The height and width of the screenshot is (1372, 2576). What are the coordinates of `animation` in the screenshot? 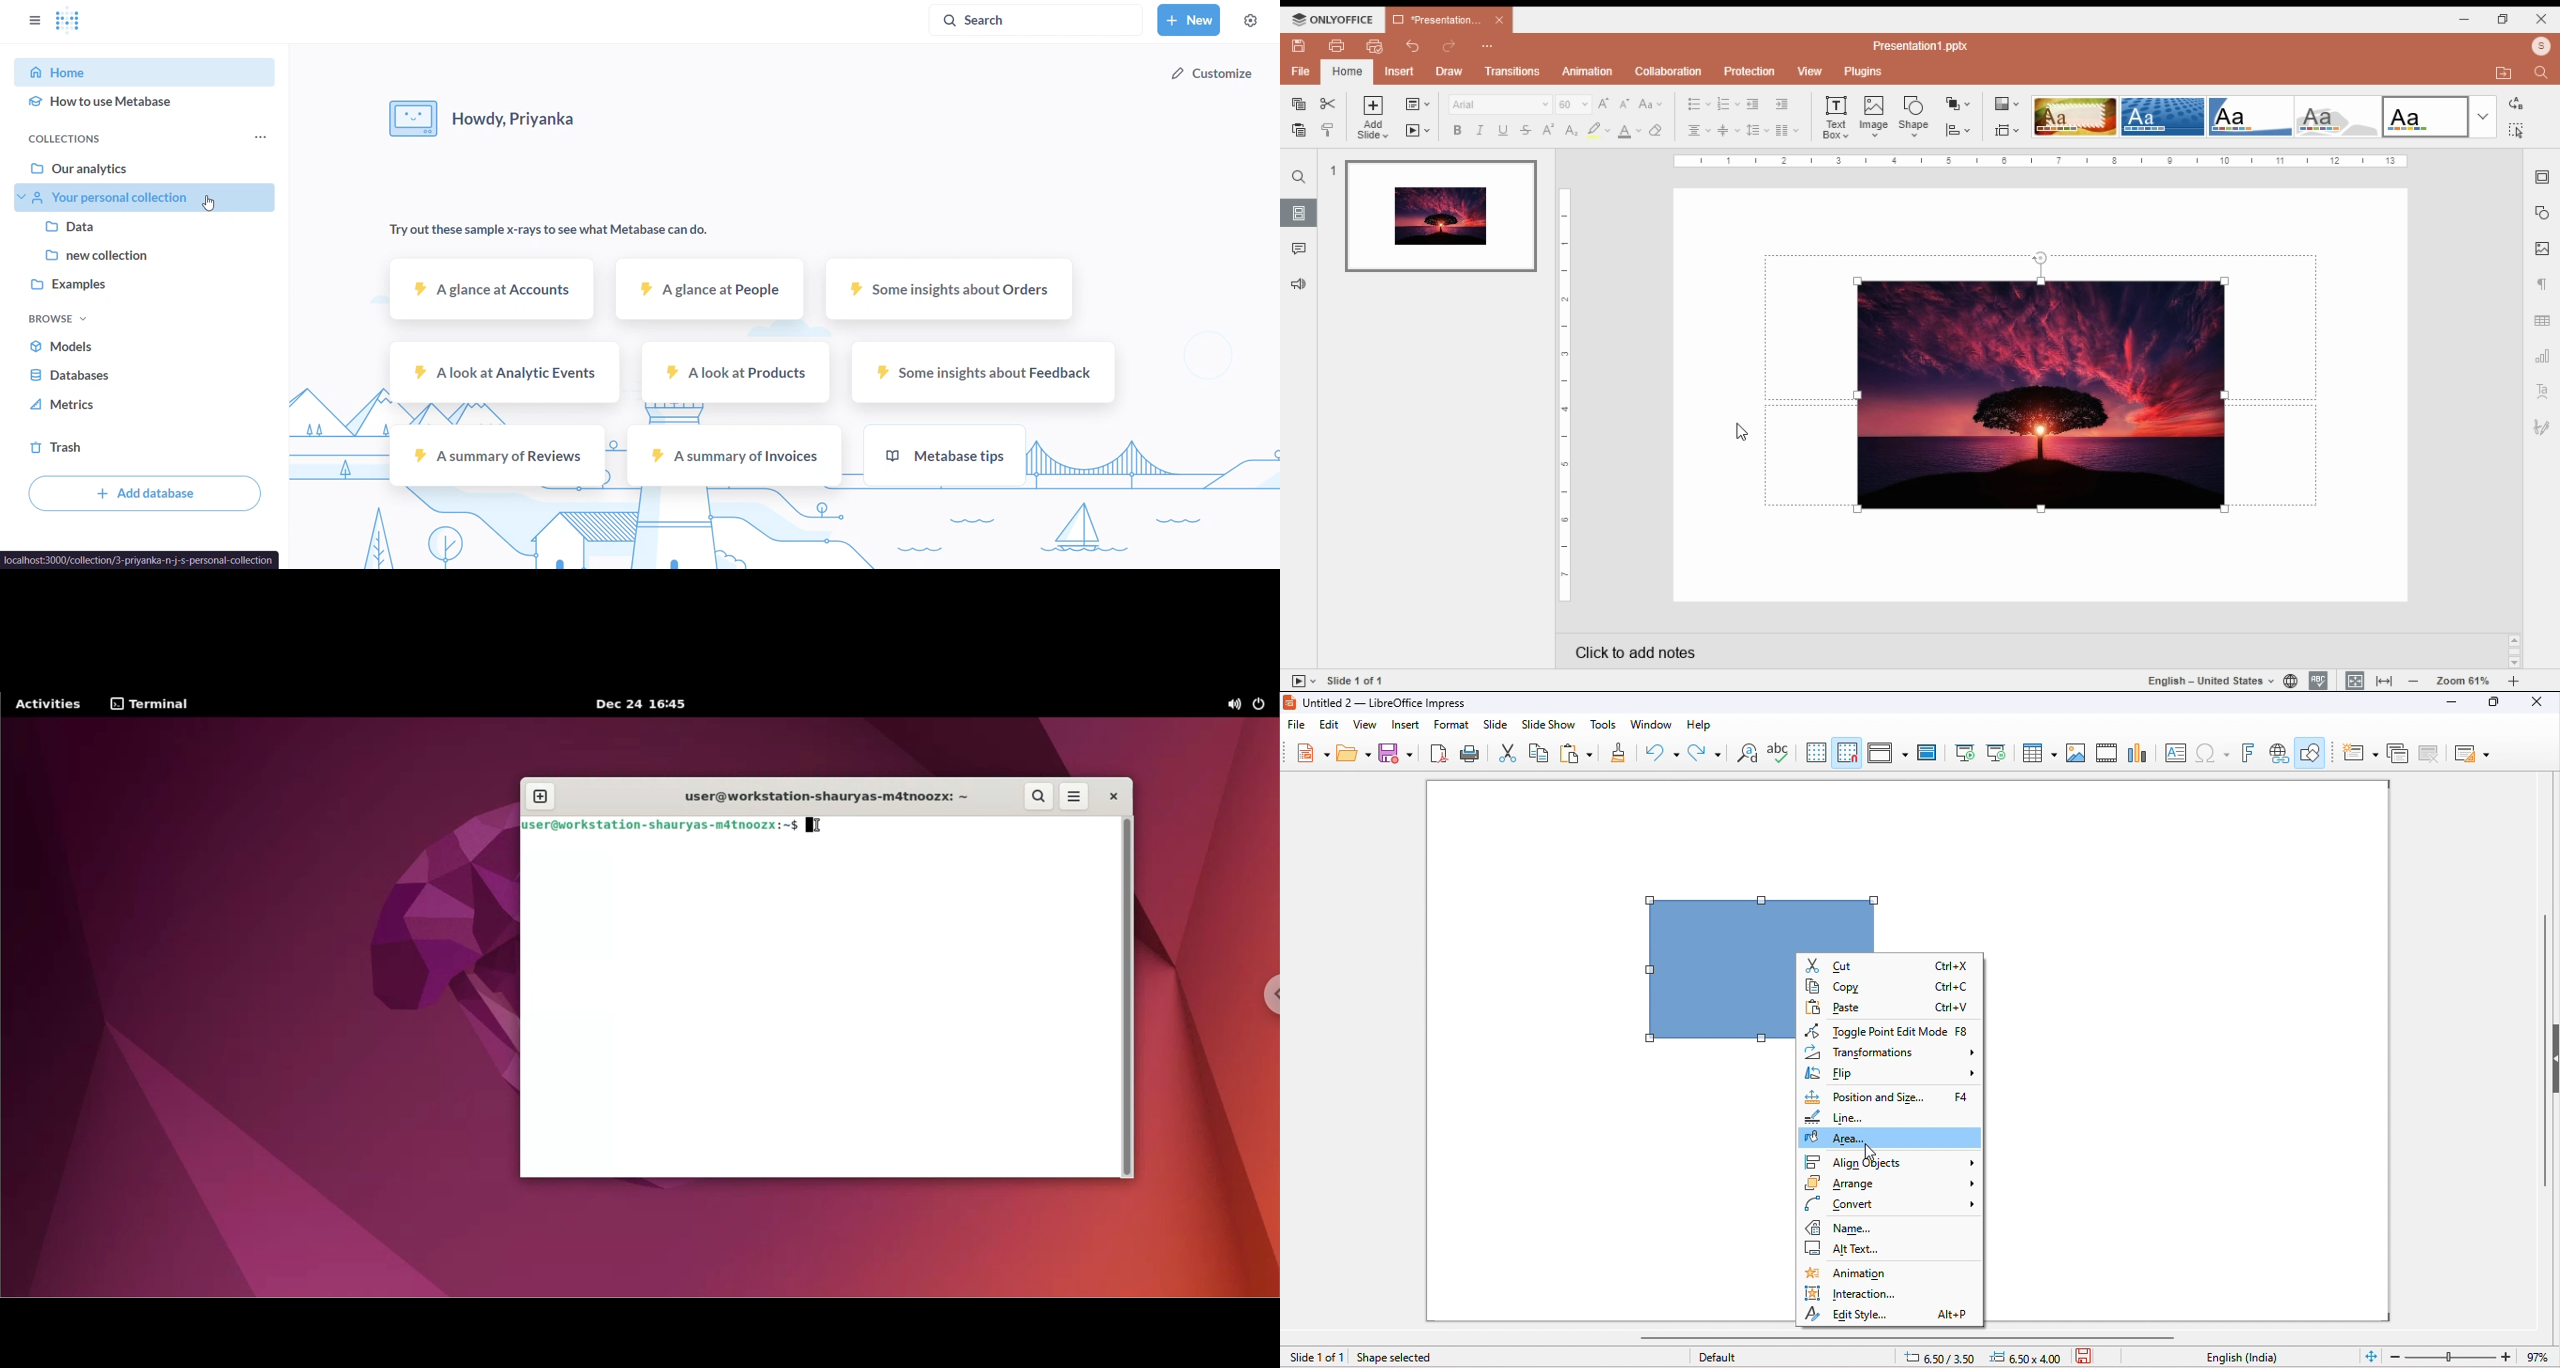 It's located at (1589, 71).